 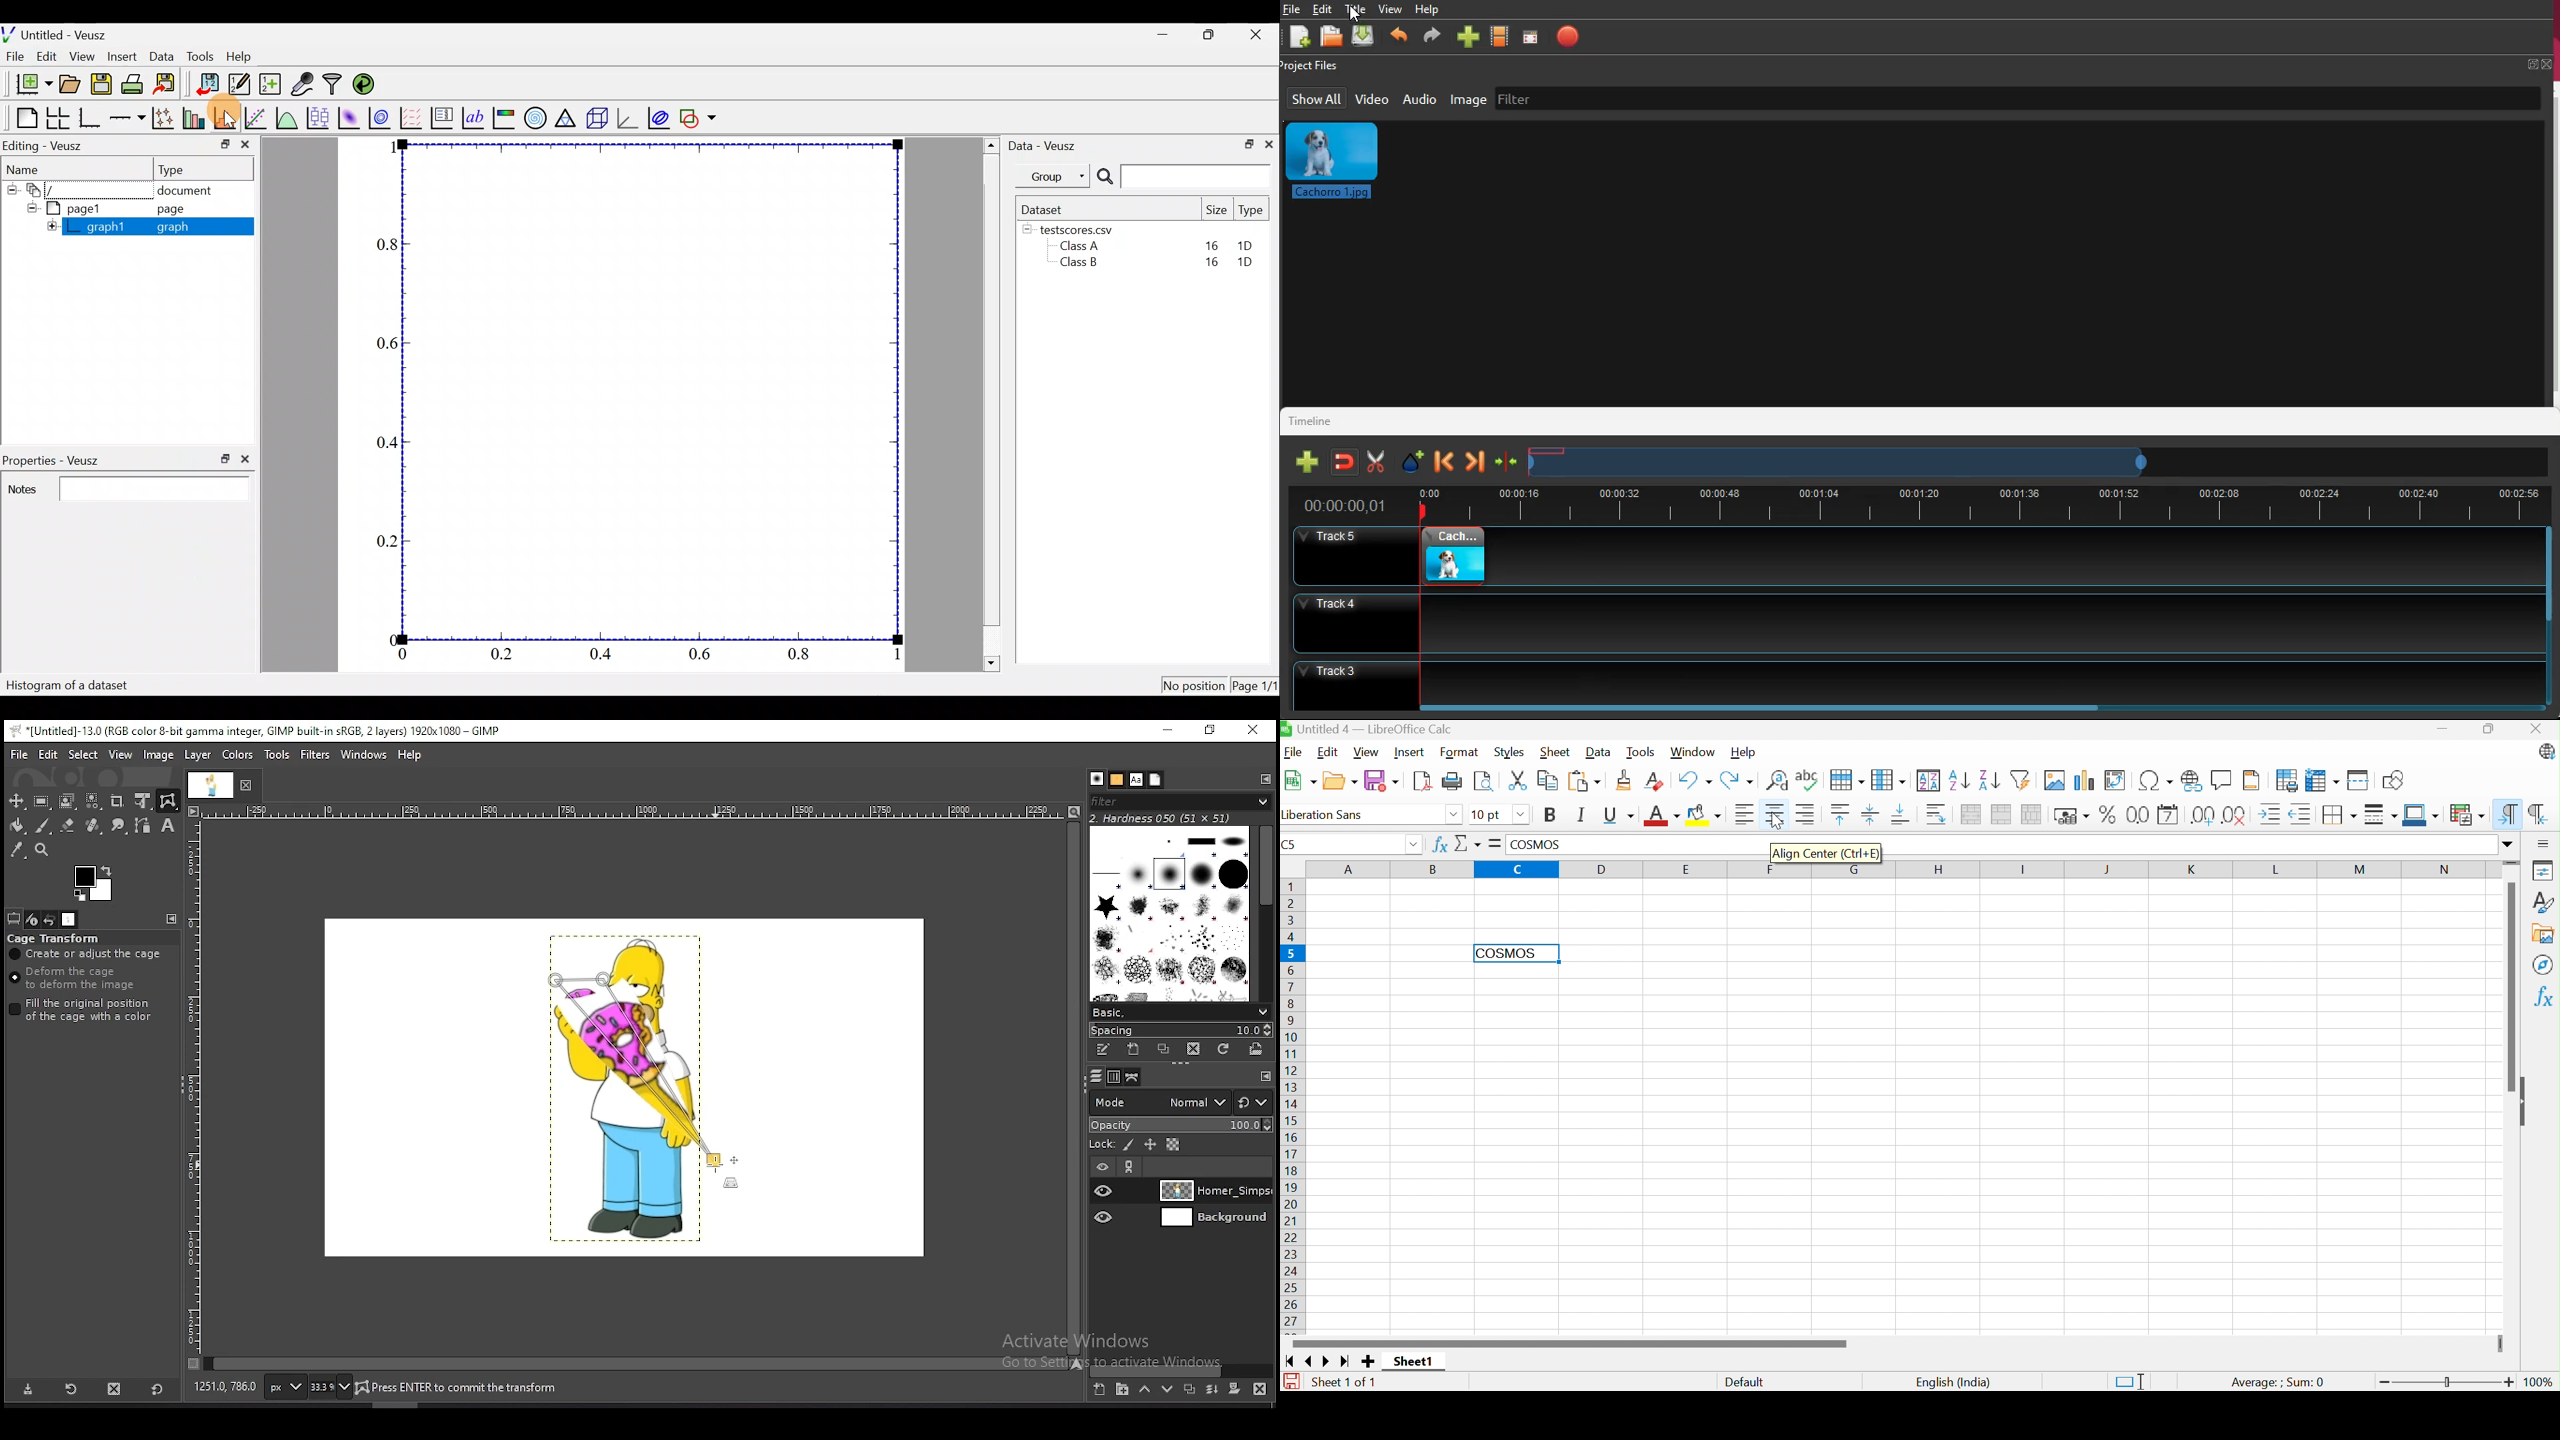 I want to click on Sheet, so click(x=1556, y=751).